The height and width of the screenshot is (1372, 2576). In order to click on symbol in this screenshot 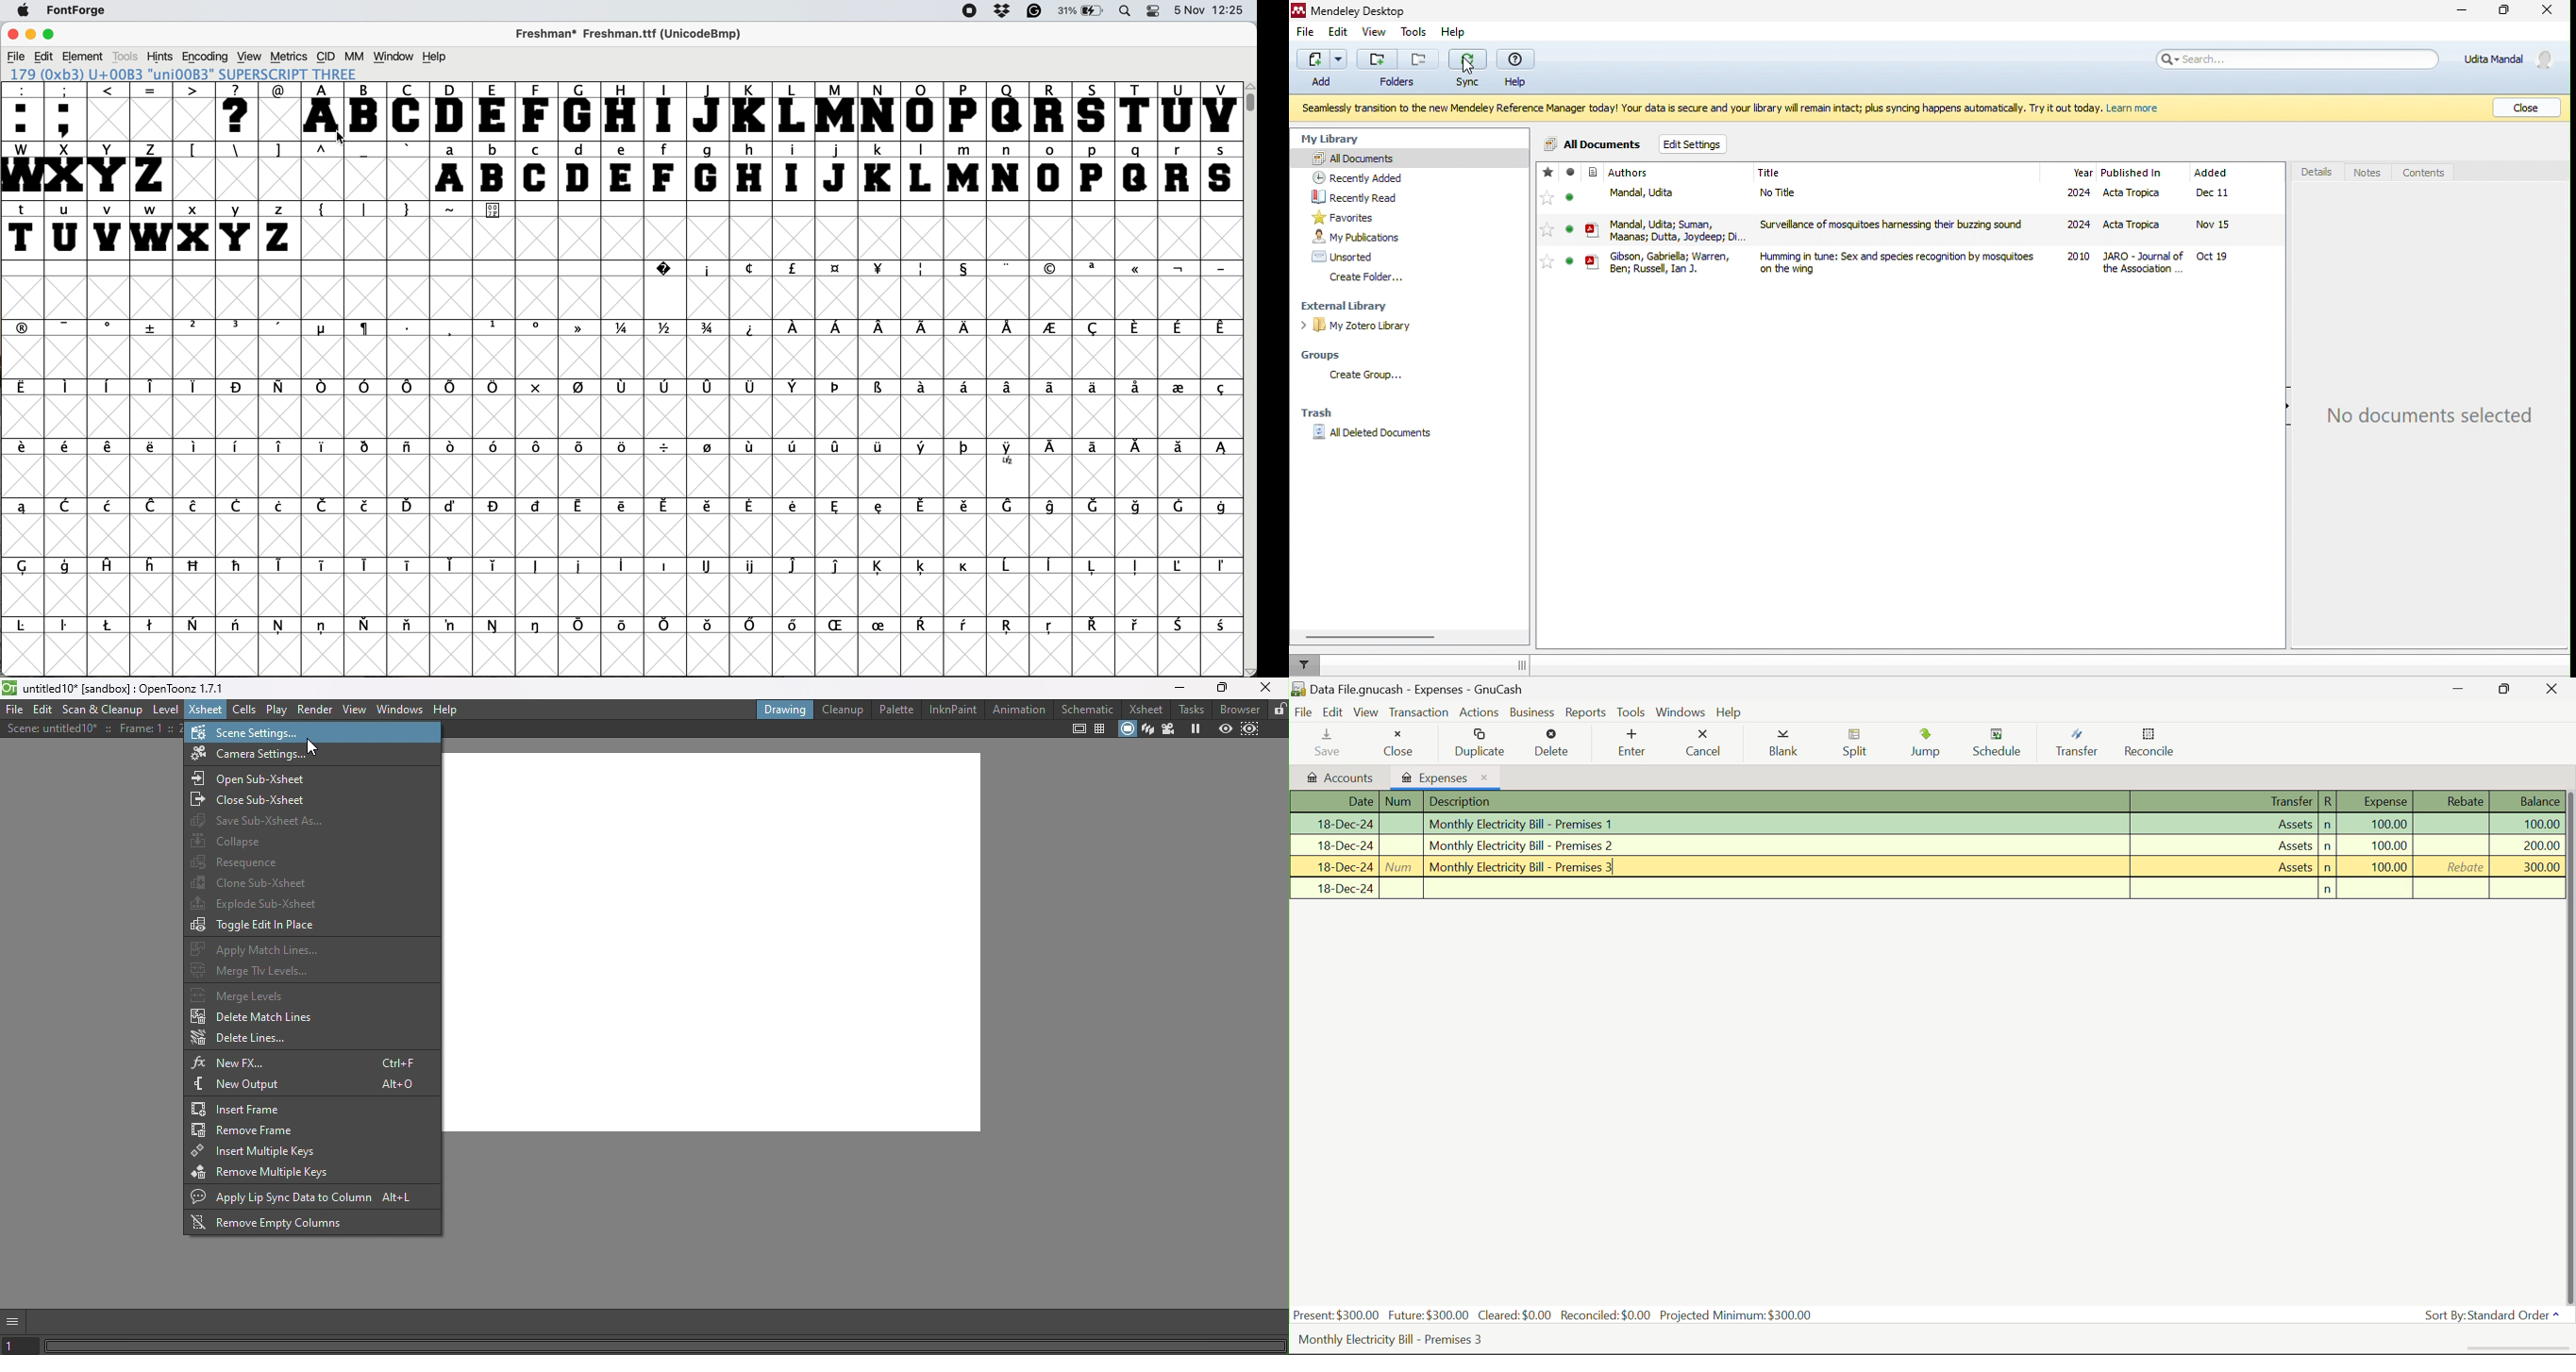, I will do `click(623, 624)`.